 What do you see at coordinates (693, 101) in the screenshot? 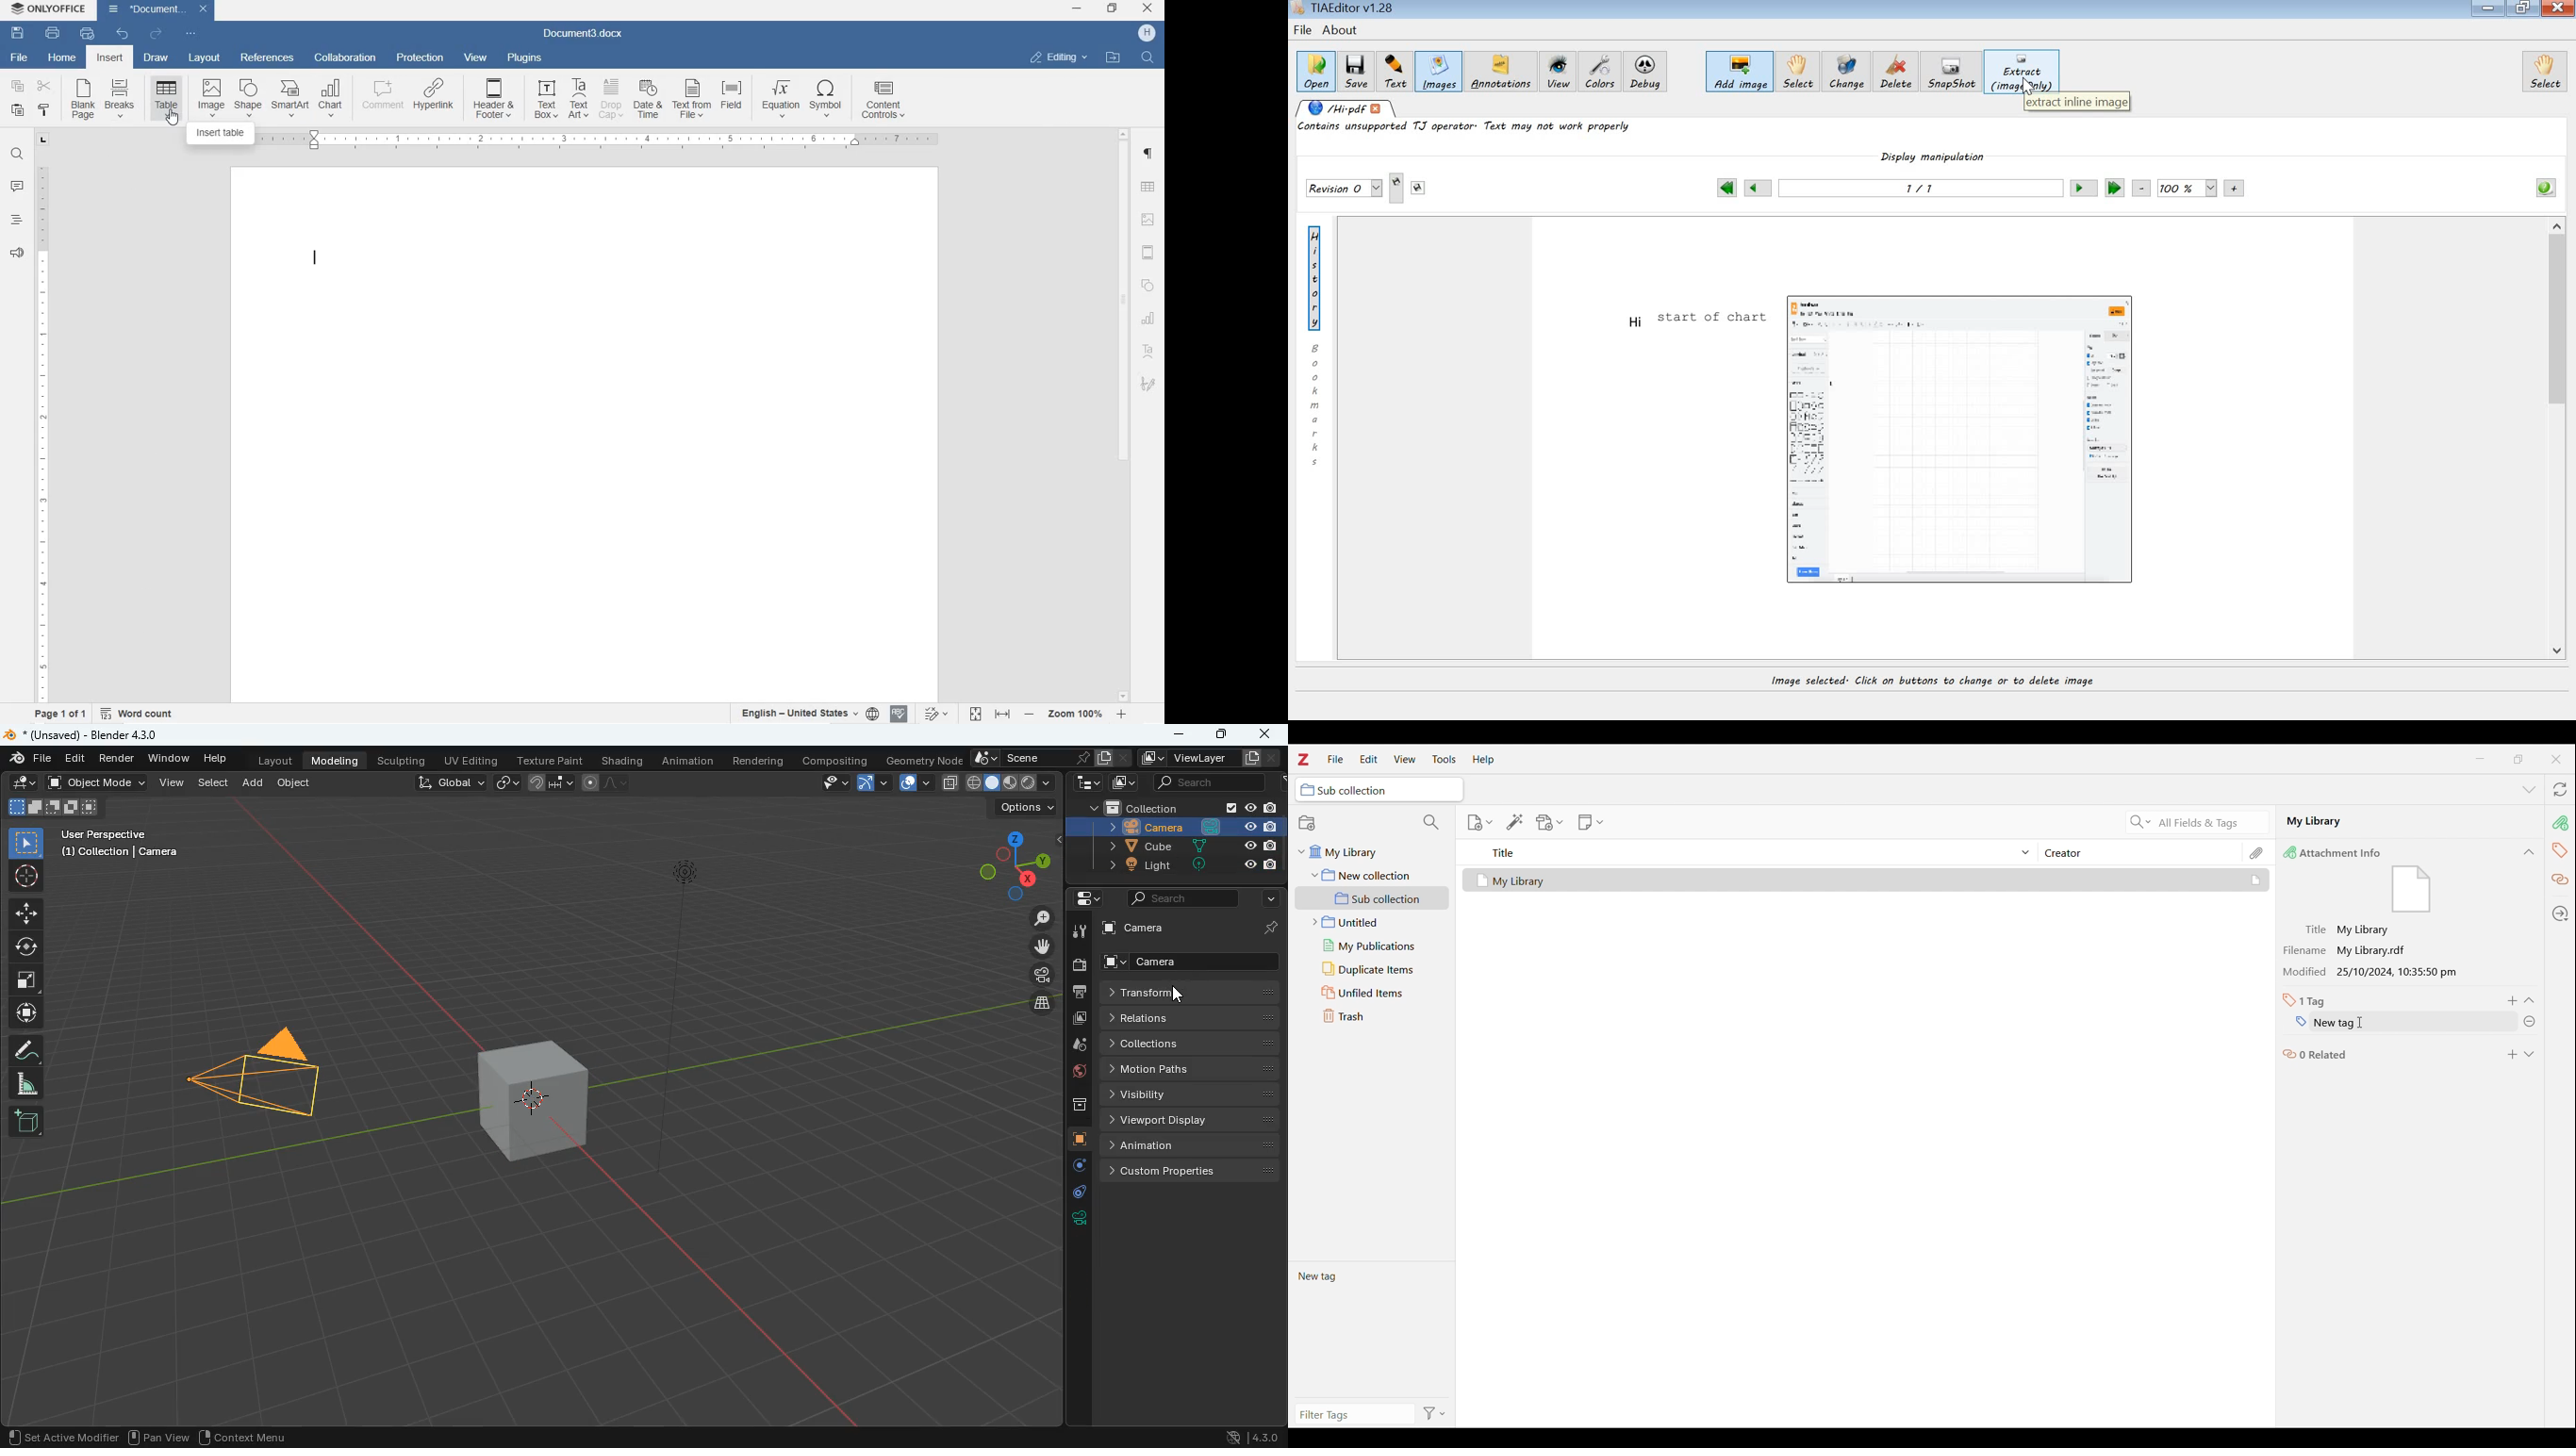
I see `Text from file` at bounding box center [693, 101].